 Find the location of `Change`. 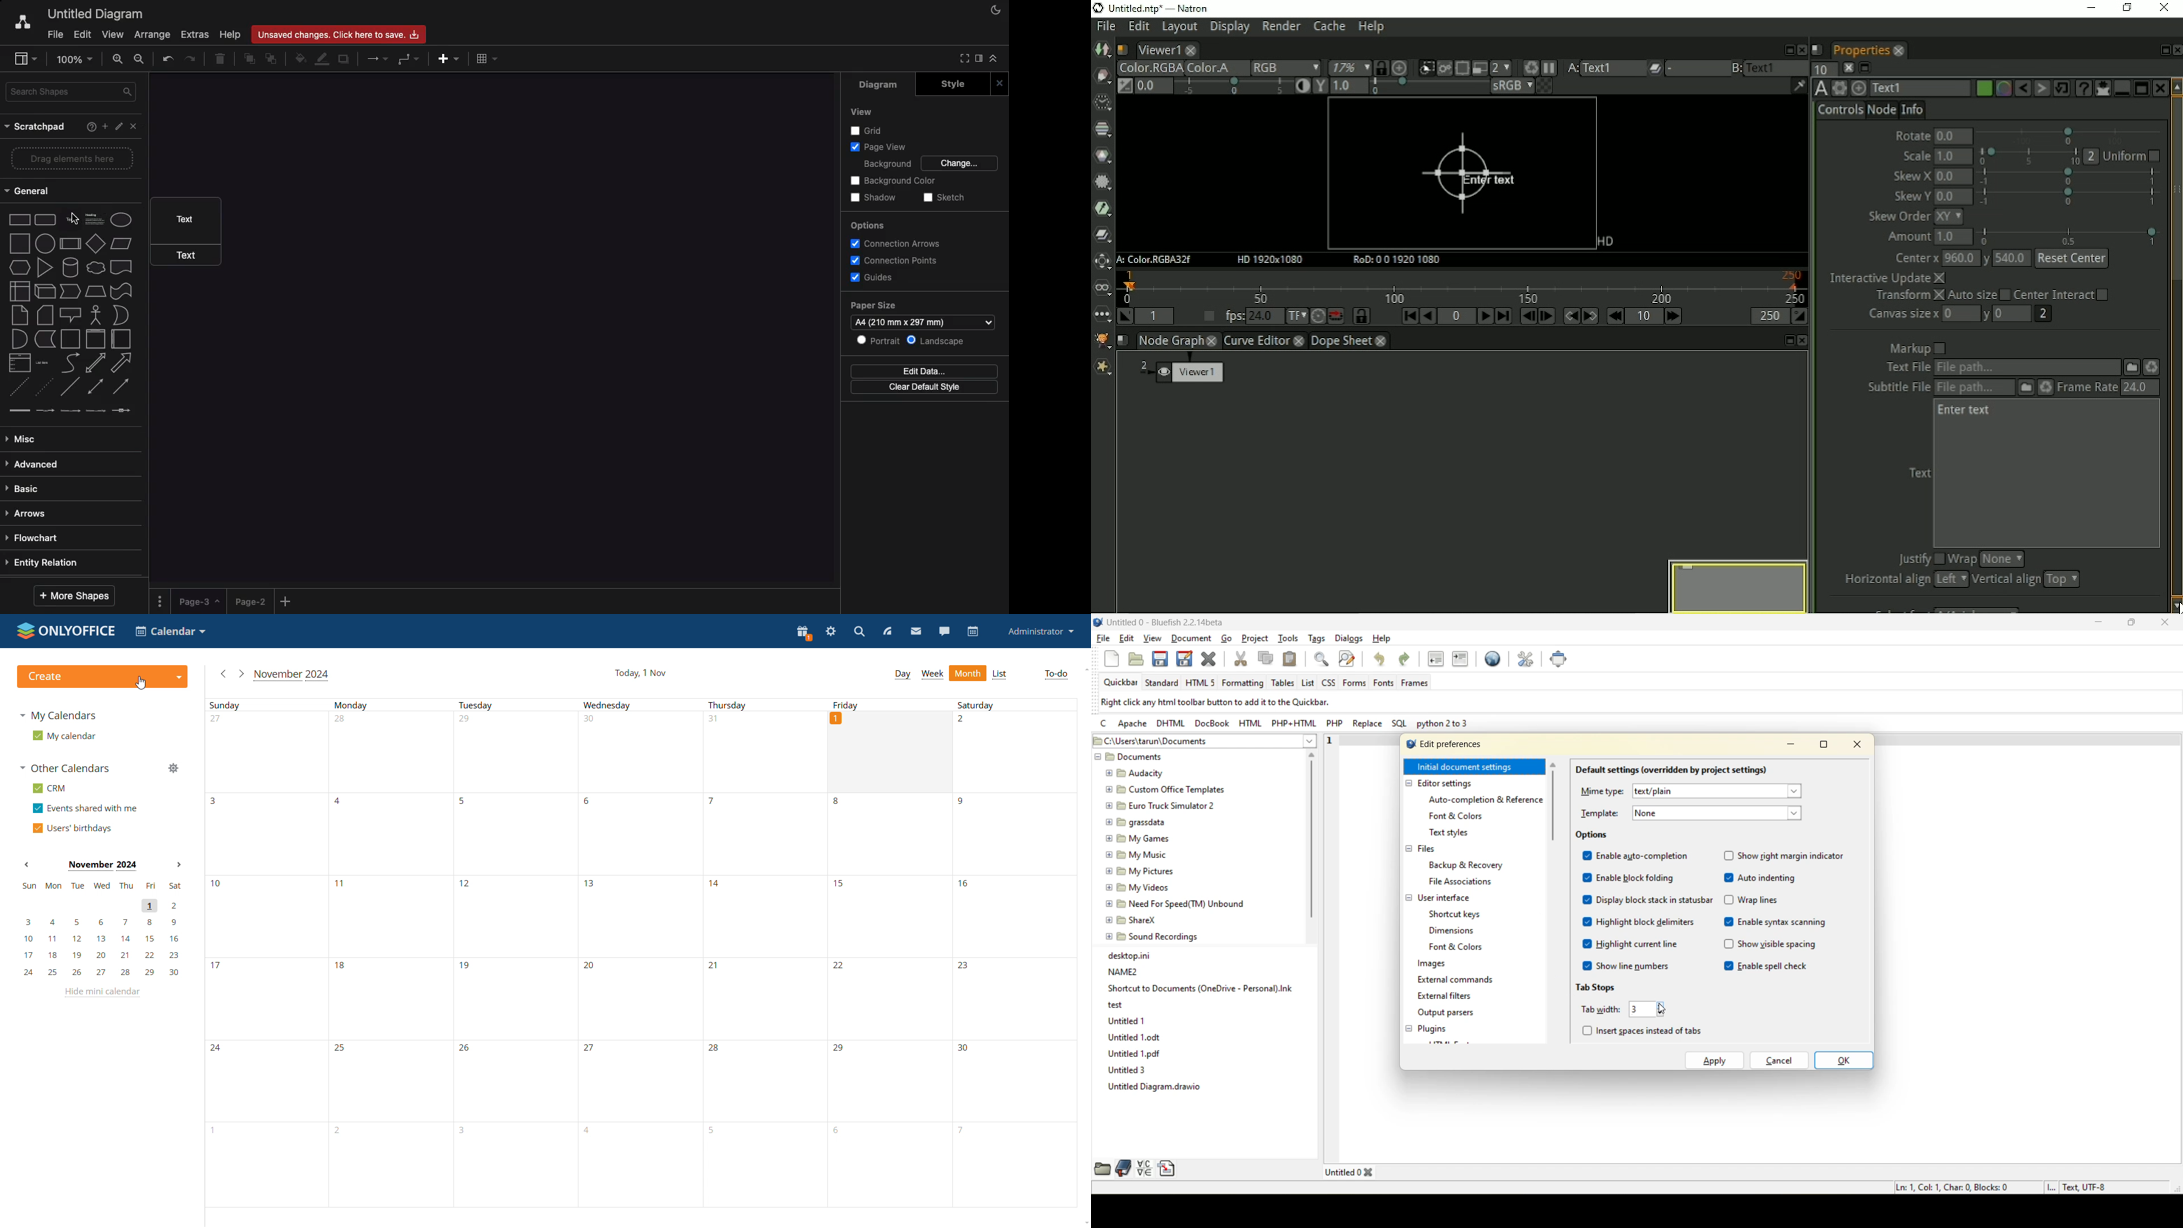

Change is located at coordinates (961, 163).